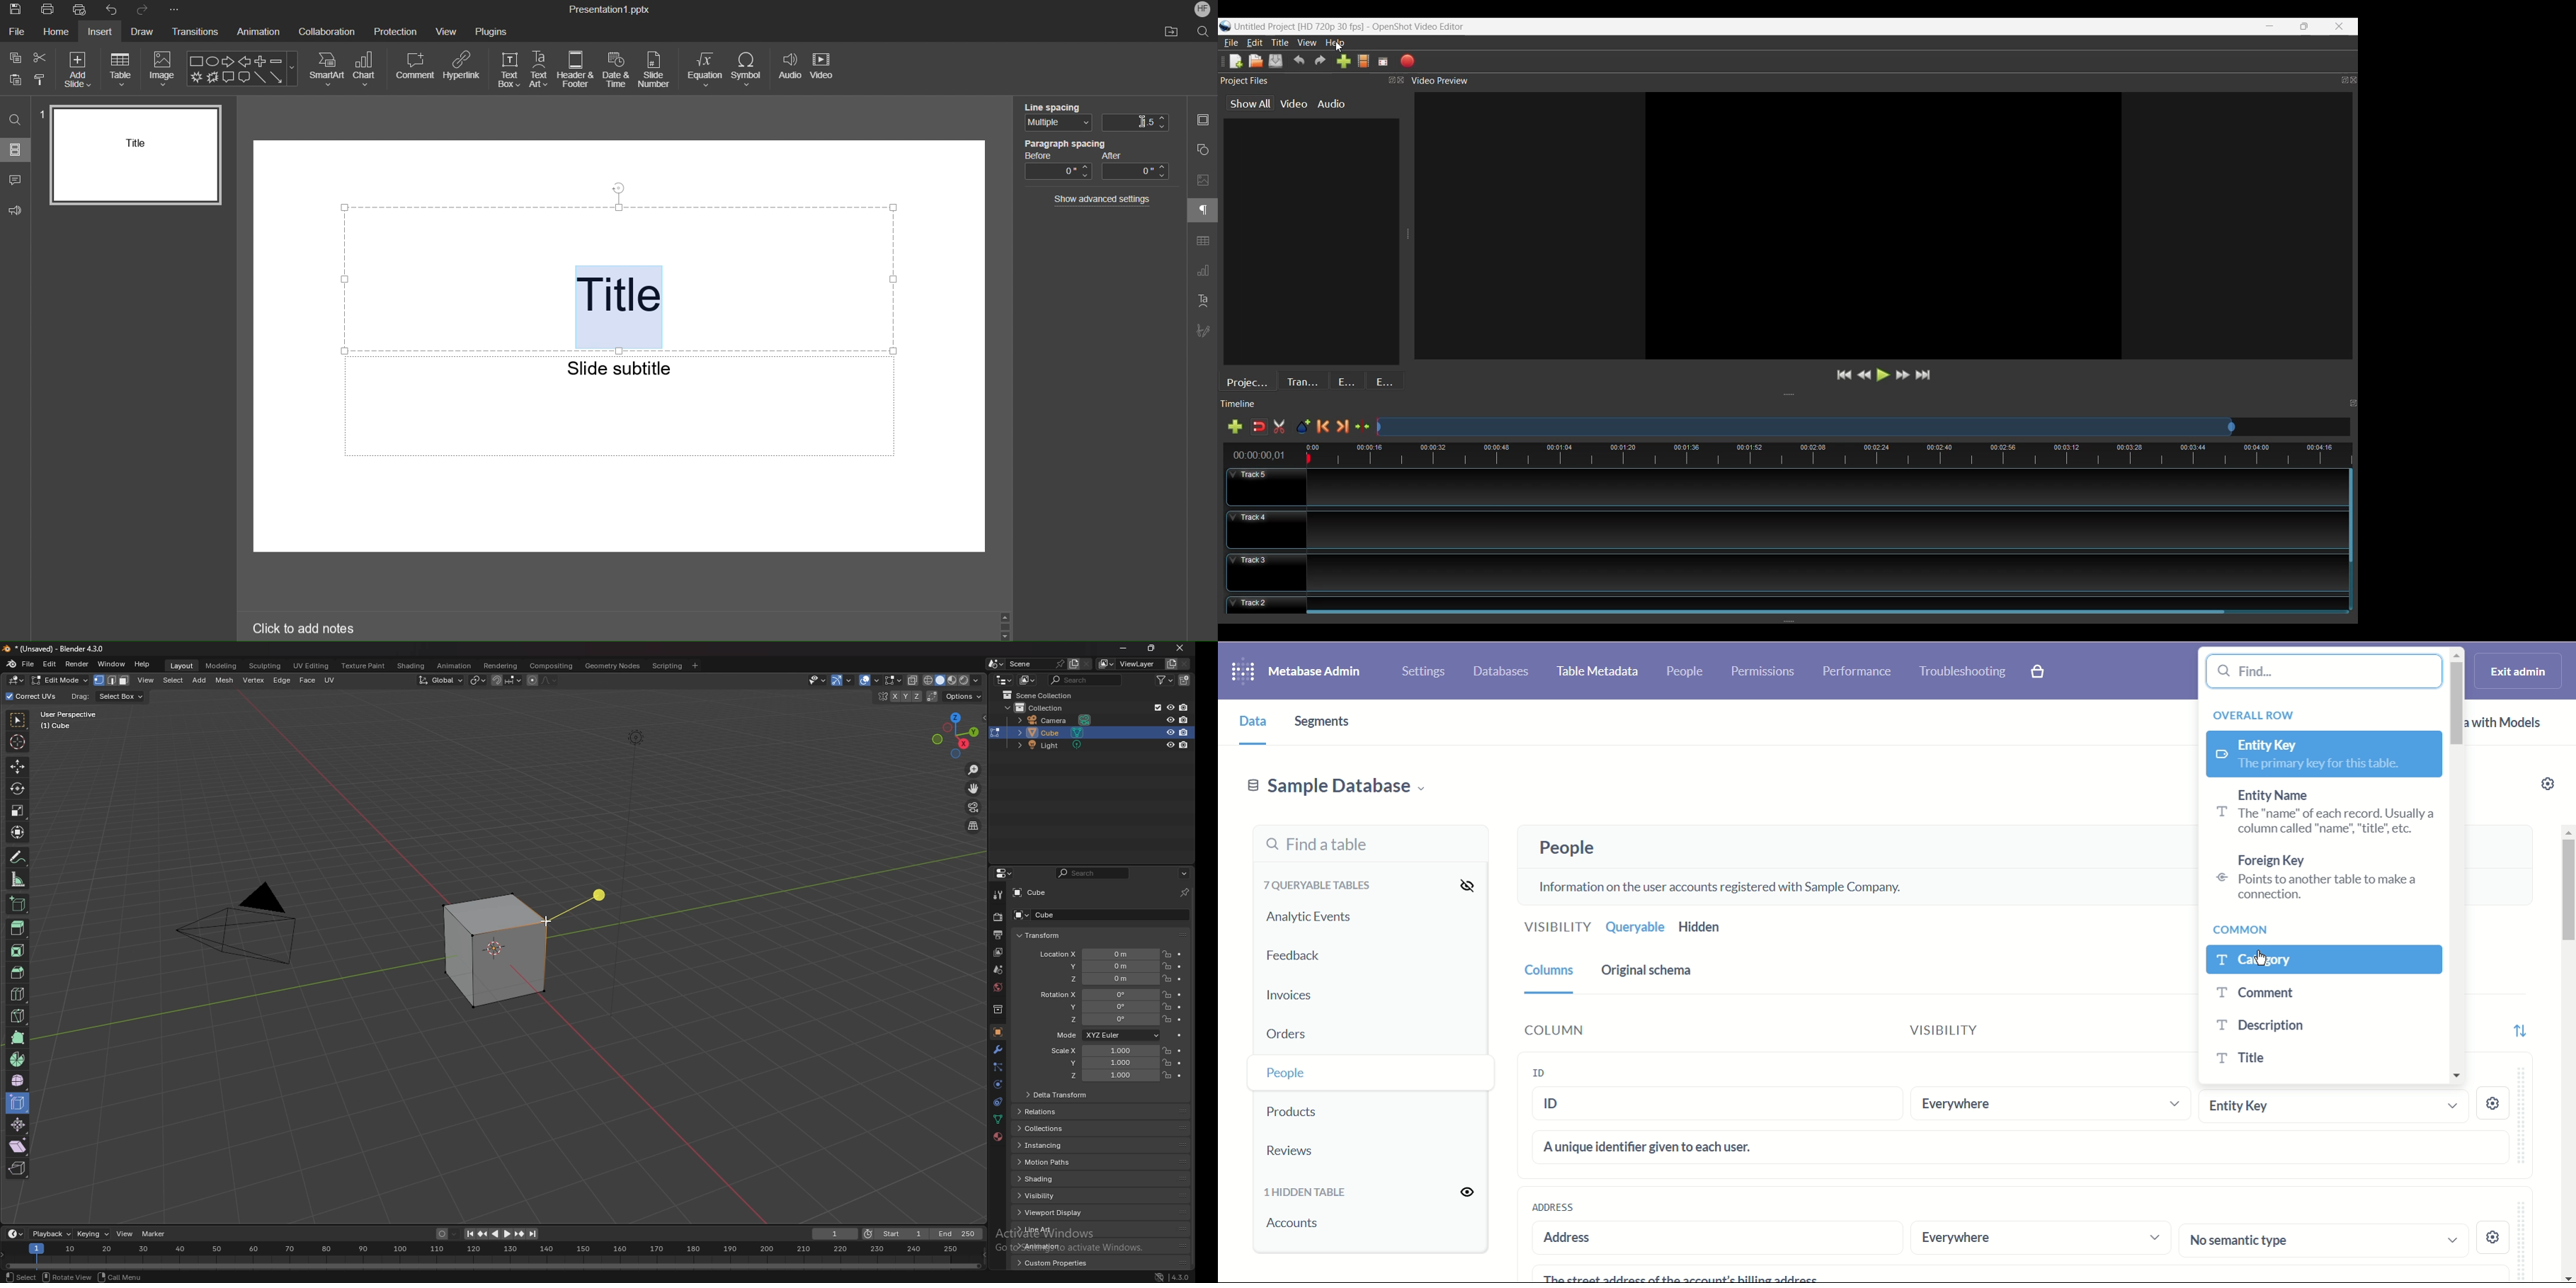 This screenshot has width=2576, height=1288. I want to click on shading, so click(412, 665).